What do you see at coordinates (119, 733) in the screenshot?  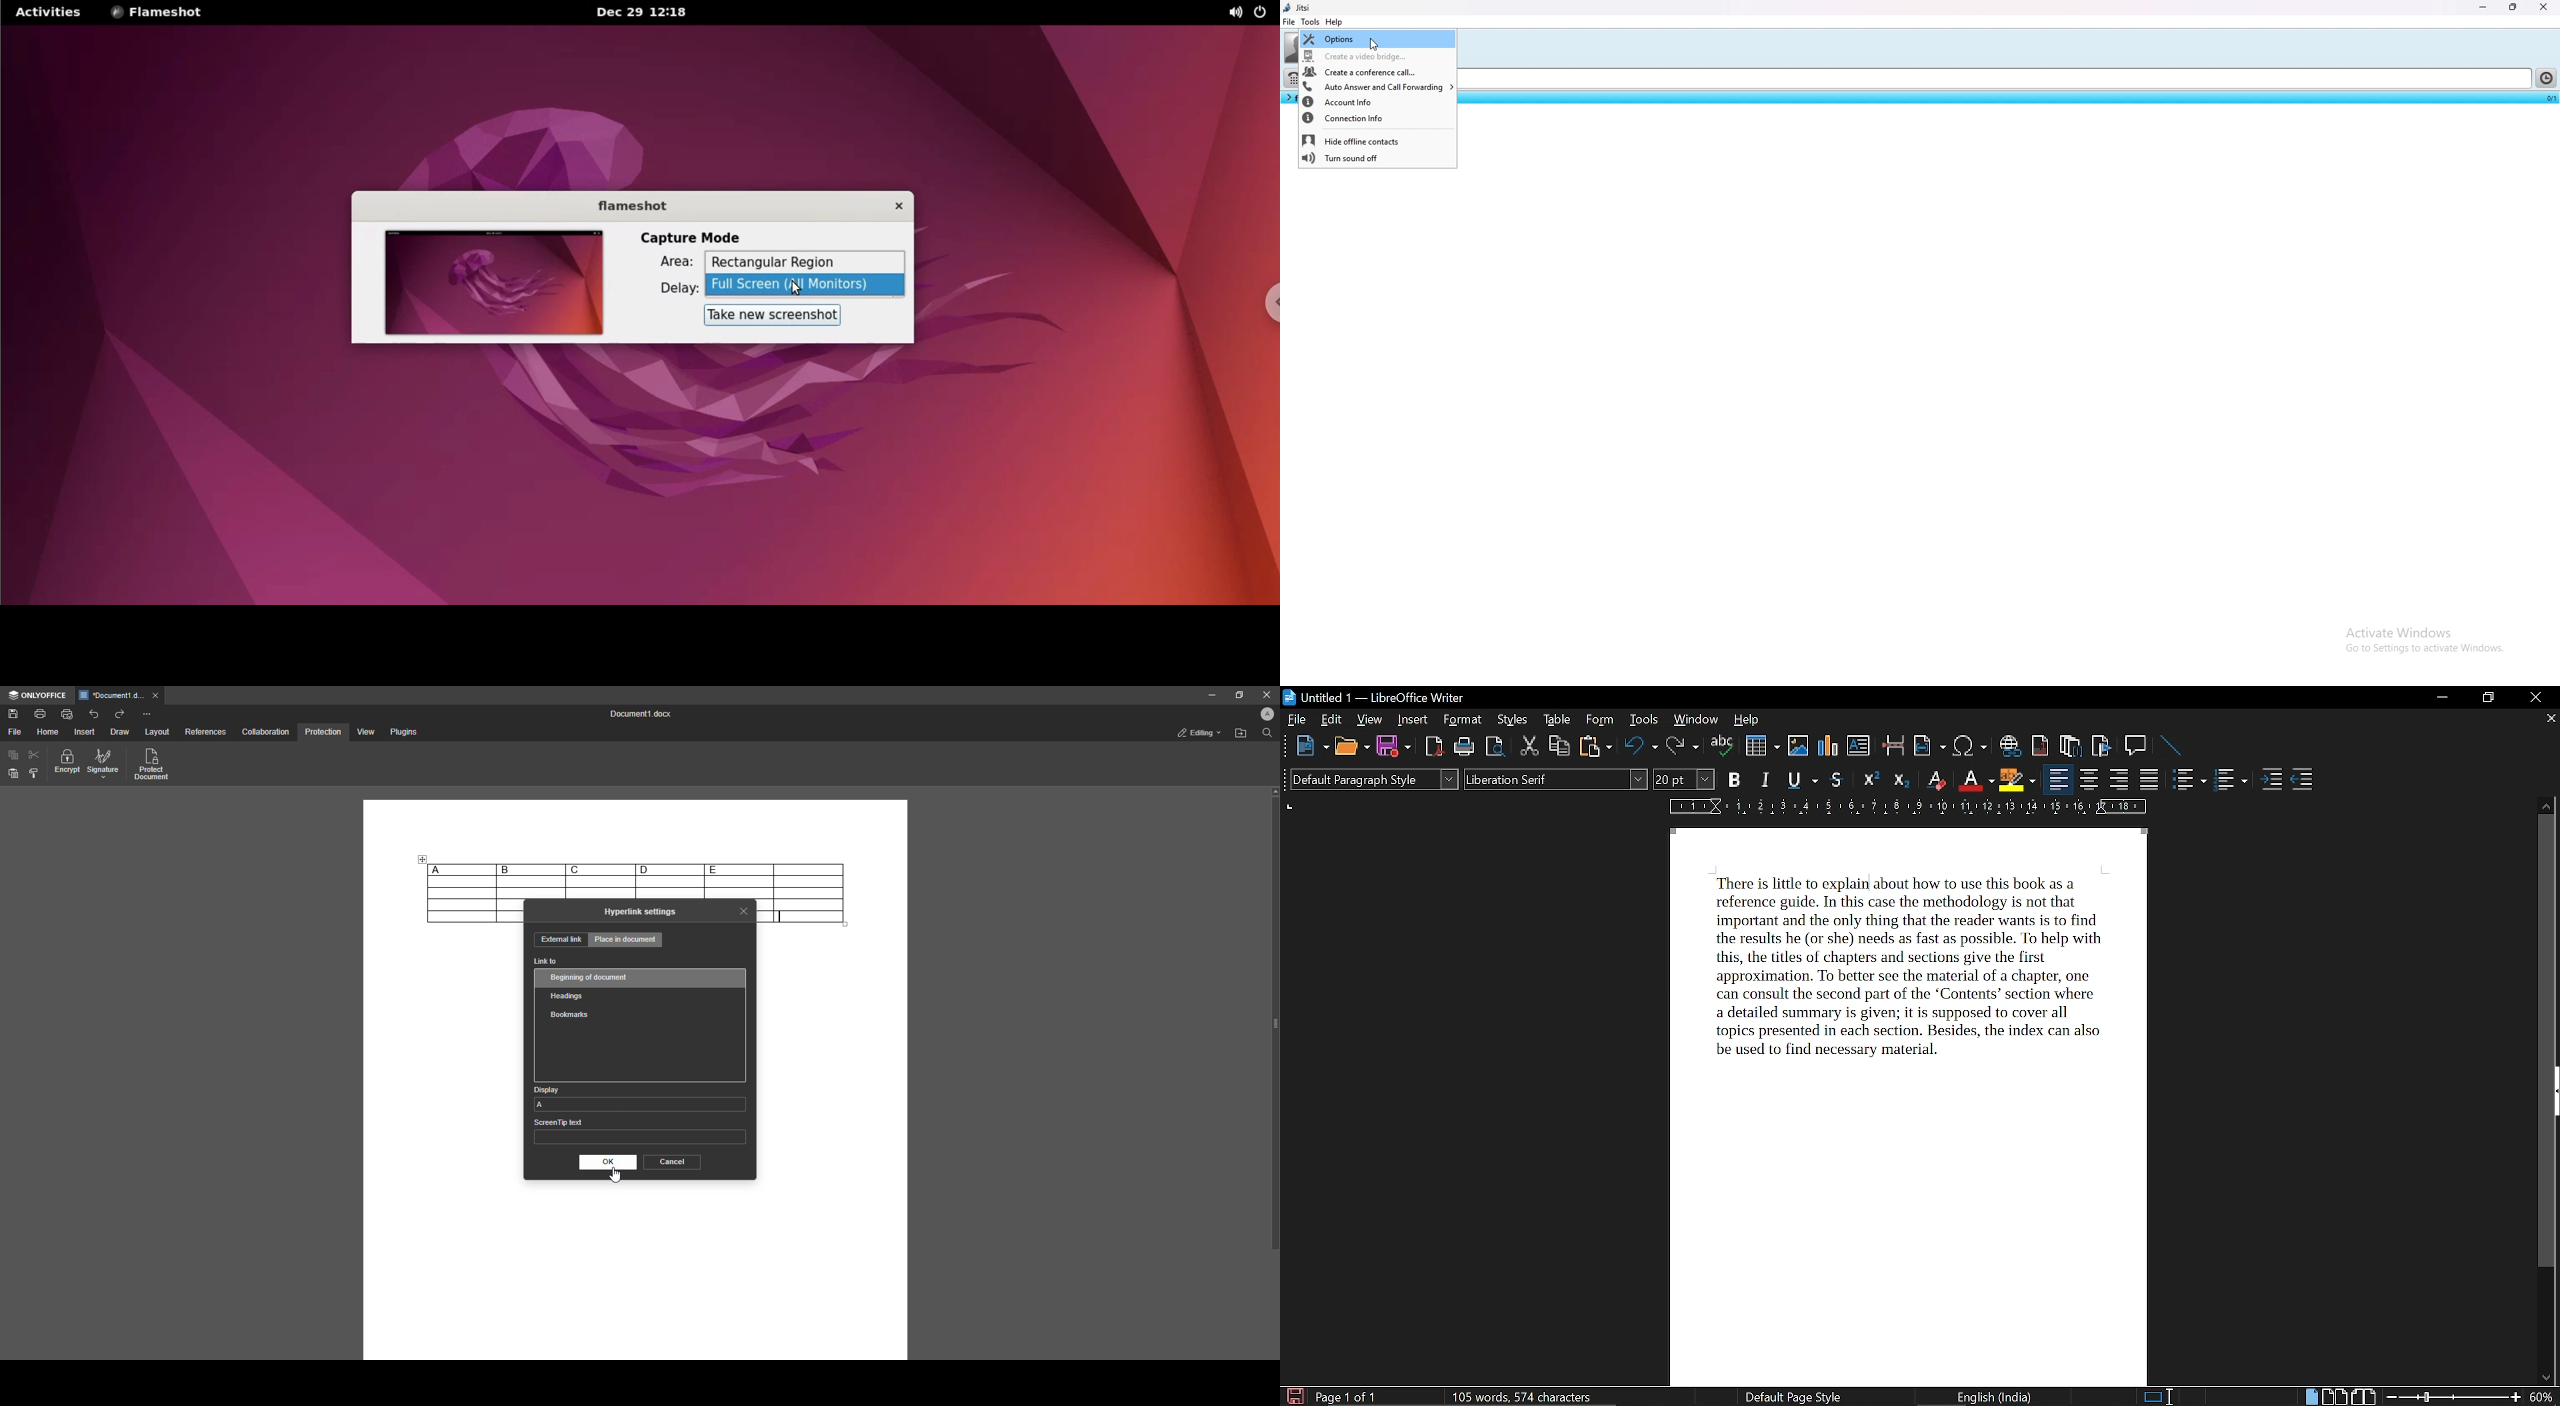 I see `Draw` at bounding box center [119, 733].